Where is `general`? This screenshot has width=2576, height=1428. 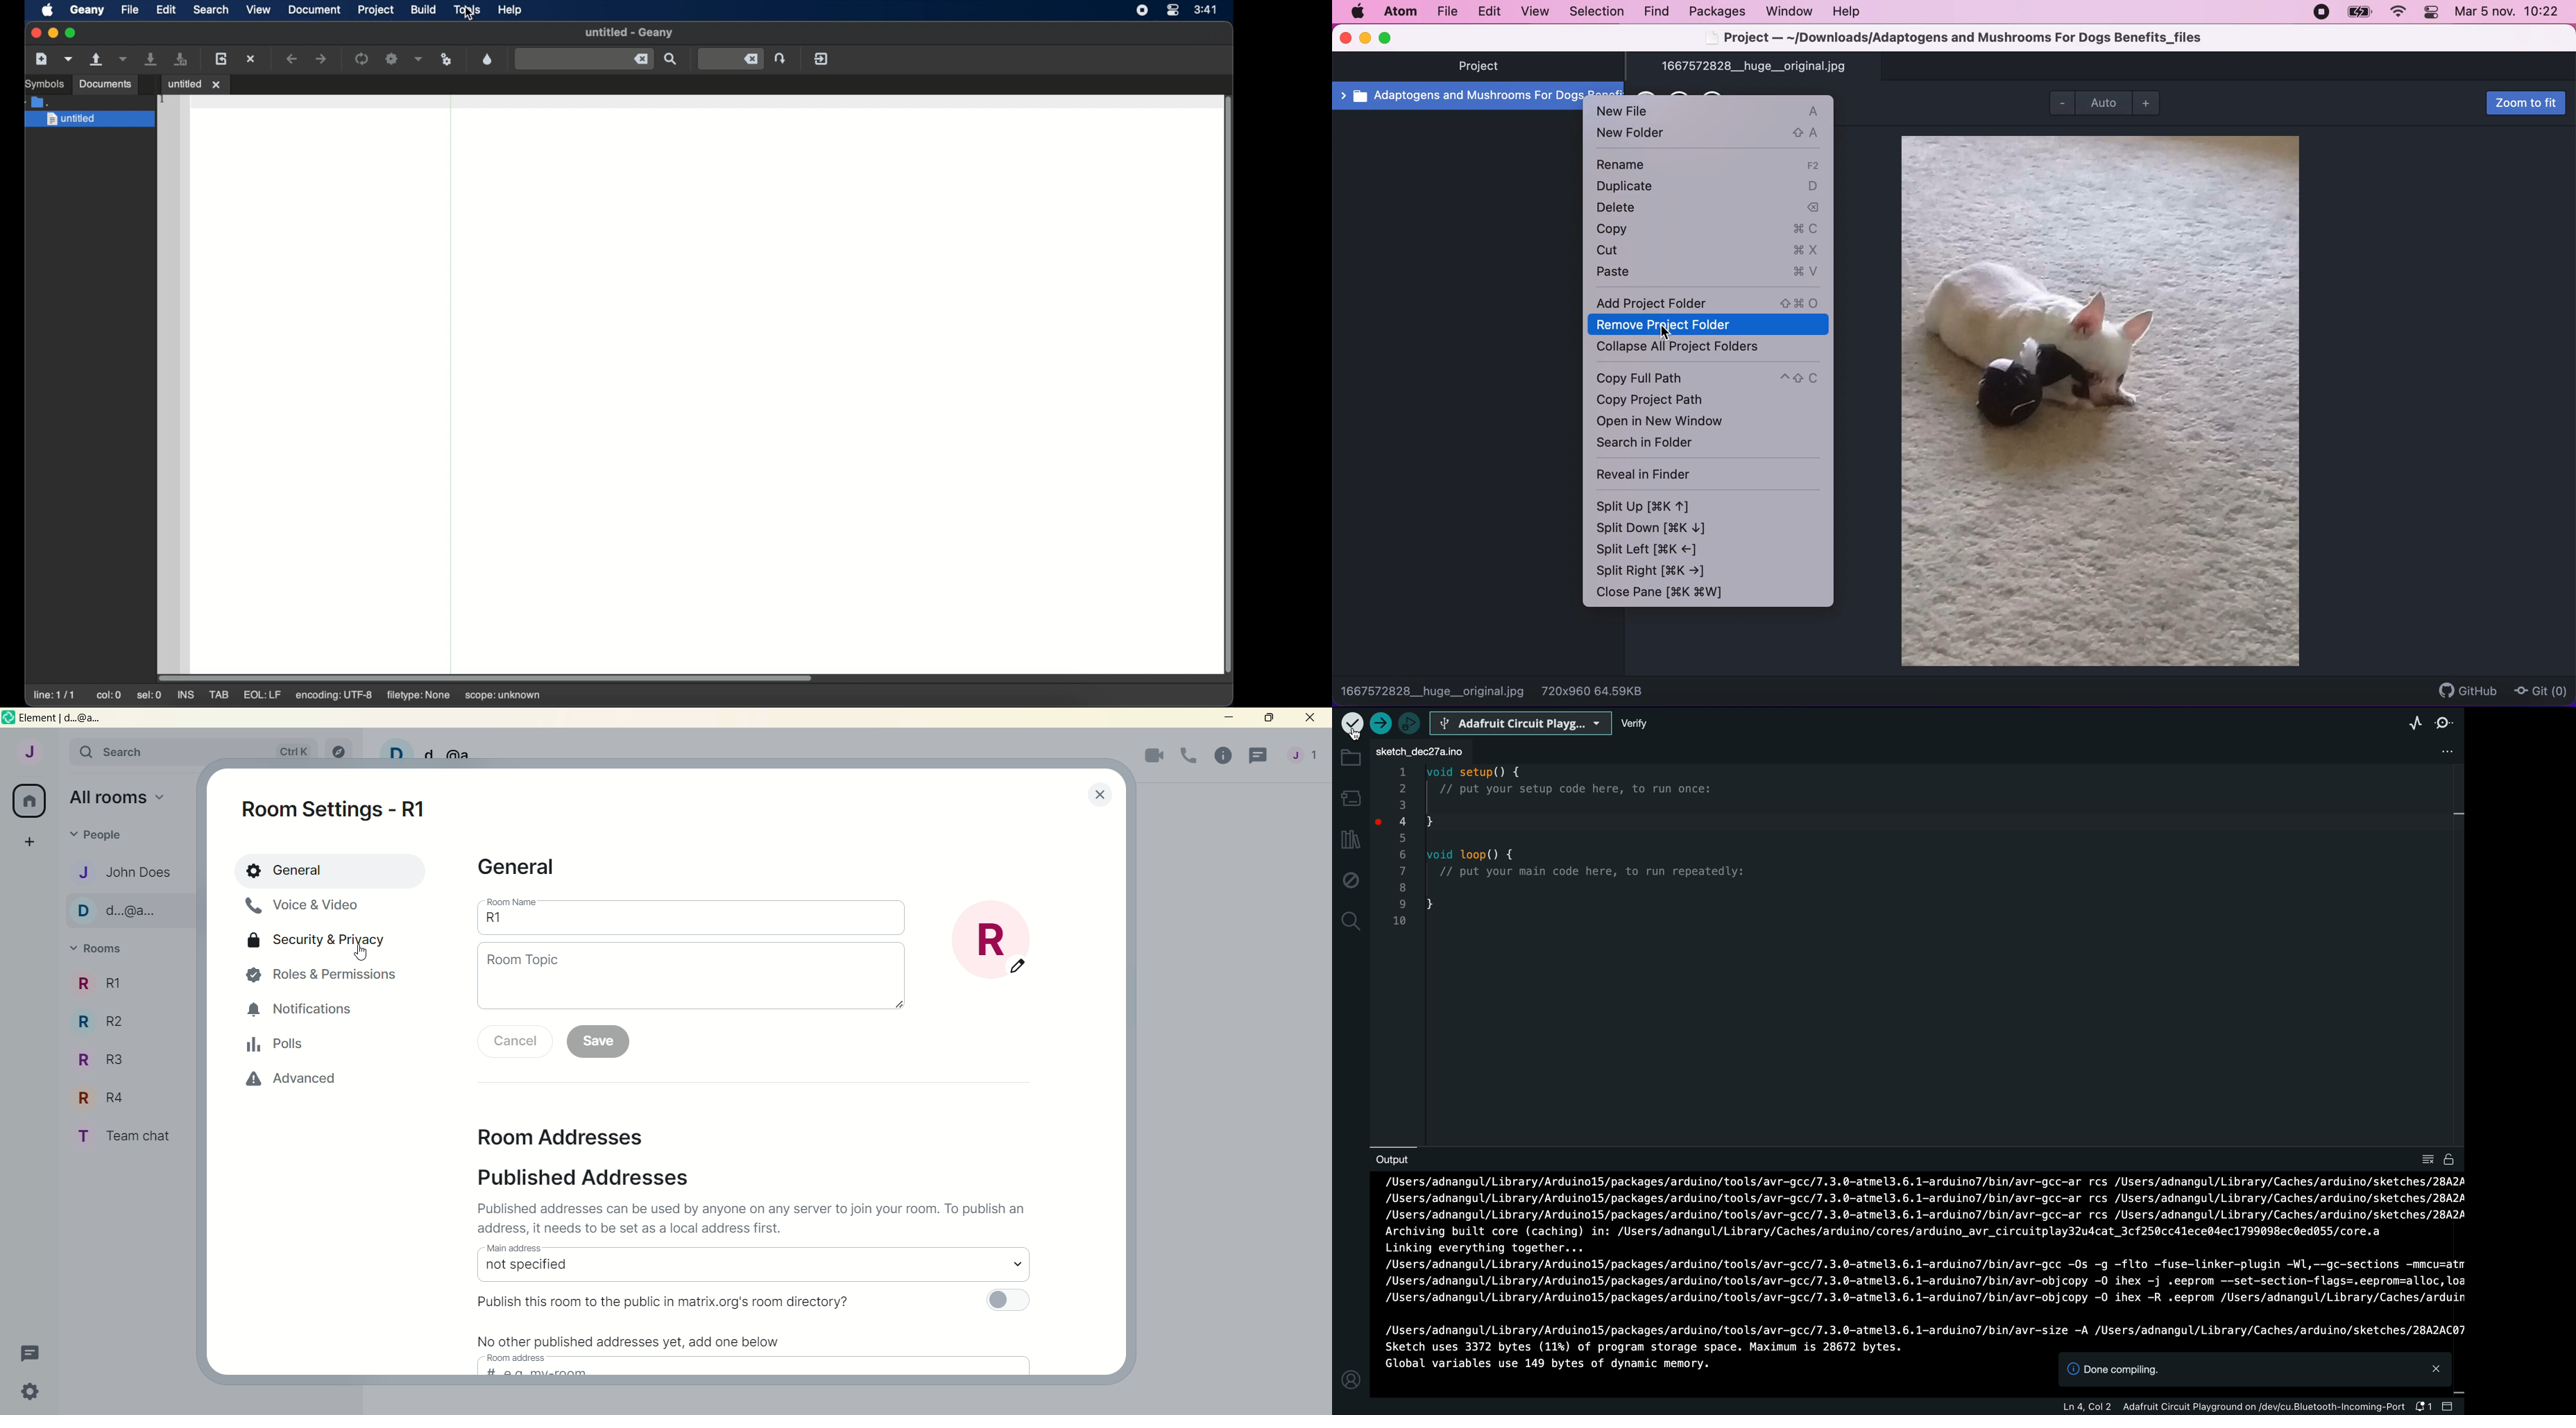
general is located at coordinates (332, 872).